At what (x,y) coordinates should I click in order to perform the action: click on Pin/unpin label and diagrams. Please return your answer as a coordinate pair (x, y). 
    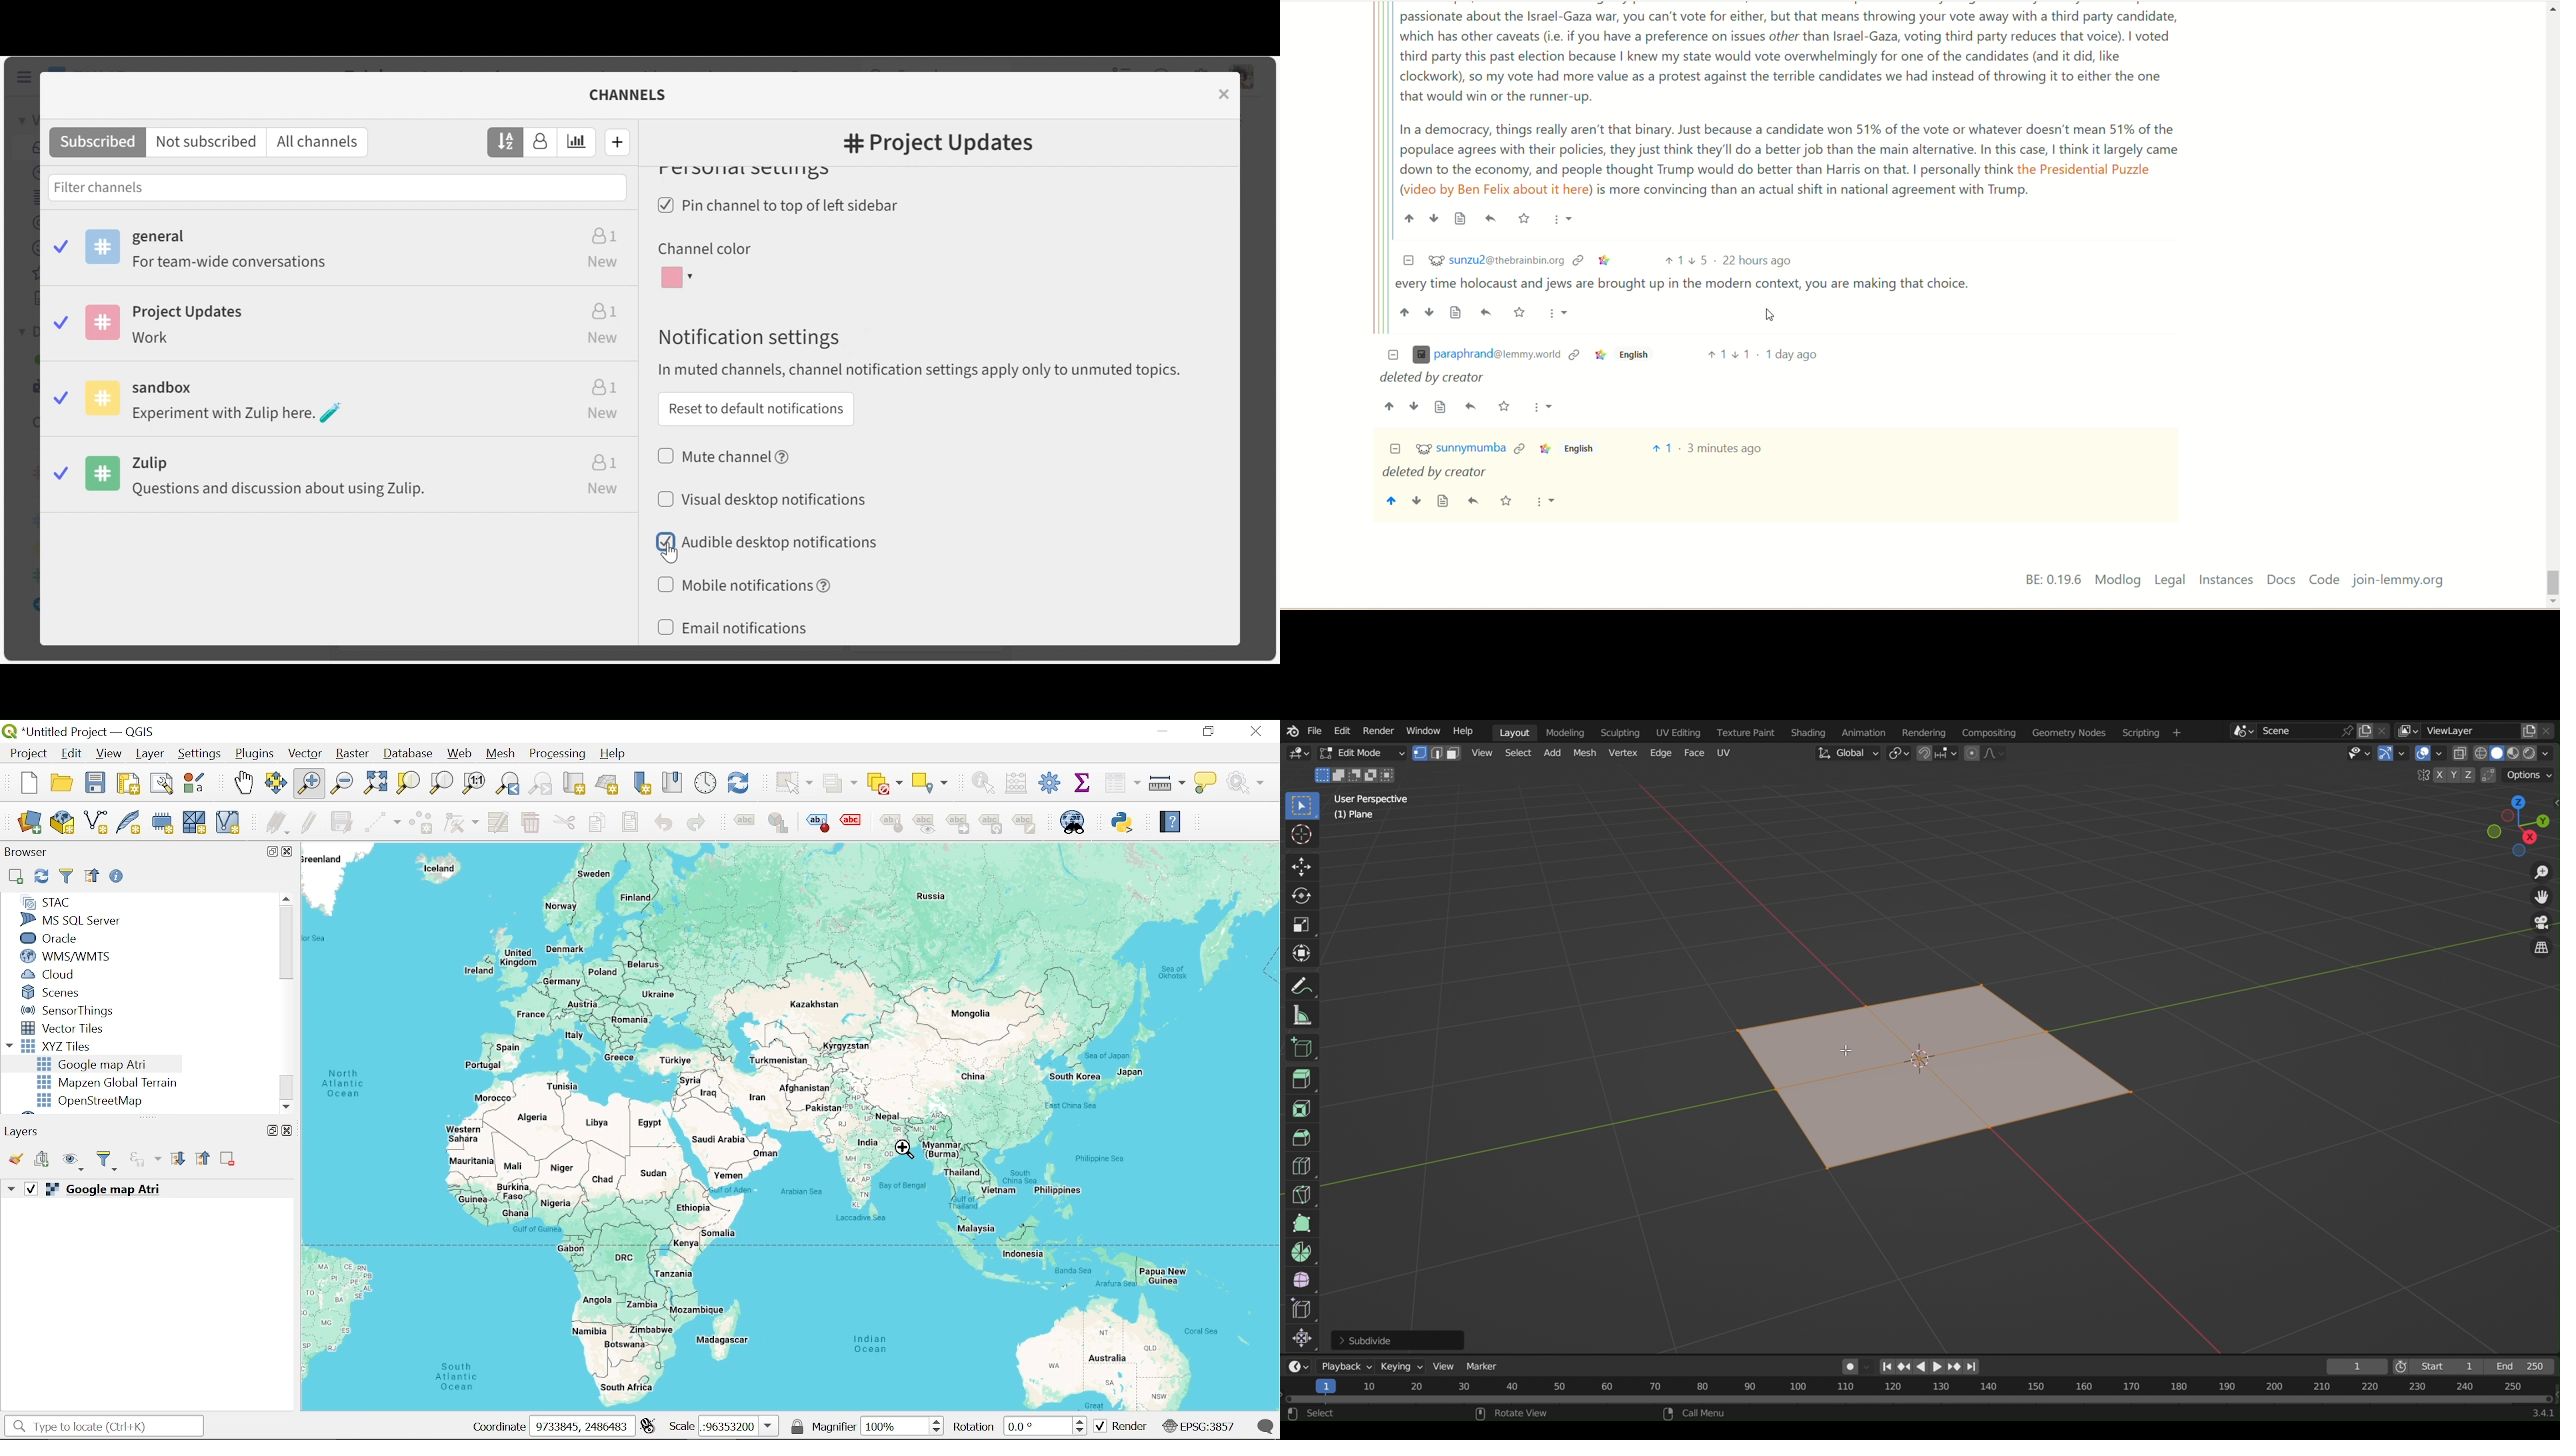
    Looking at the image, I should click on (894, 826).